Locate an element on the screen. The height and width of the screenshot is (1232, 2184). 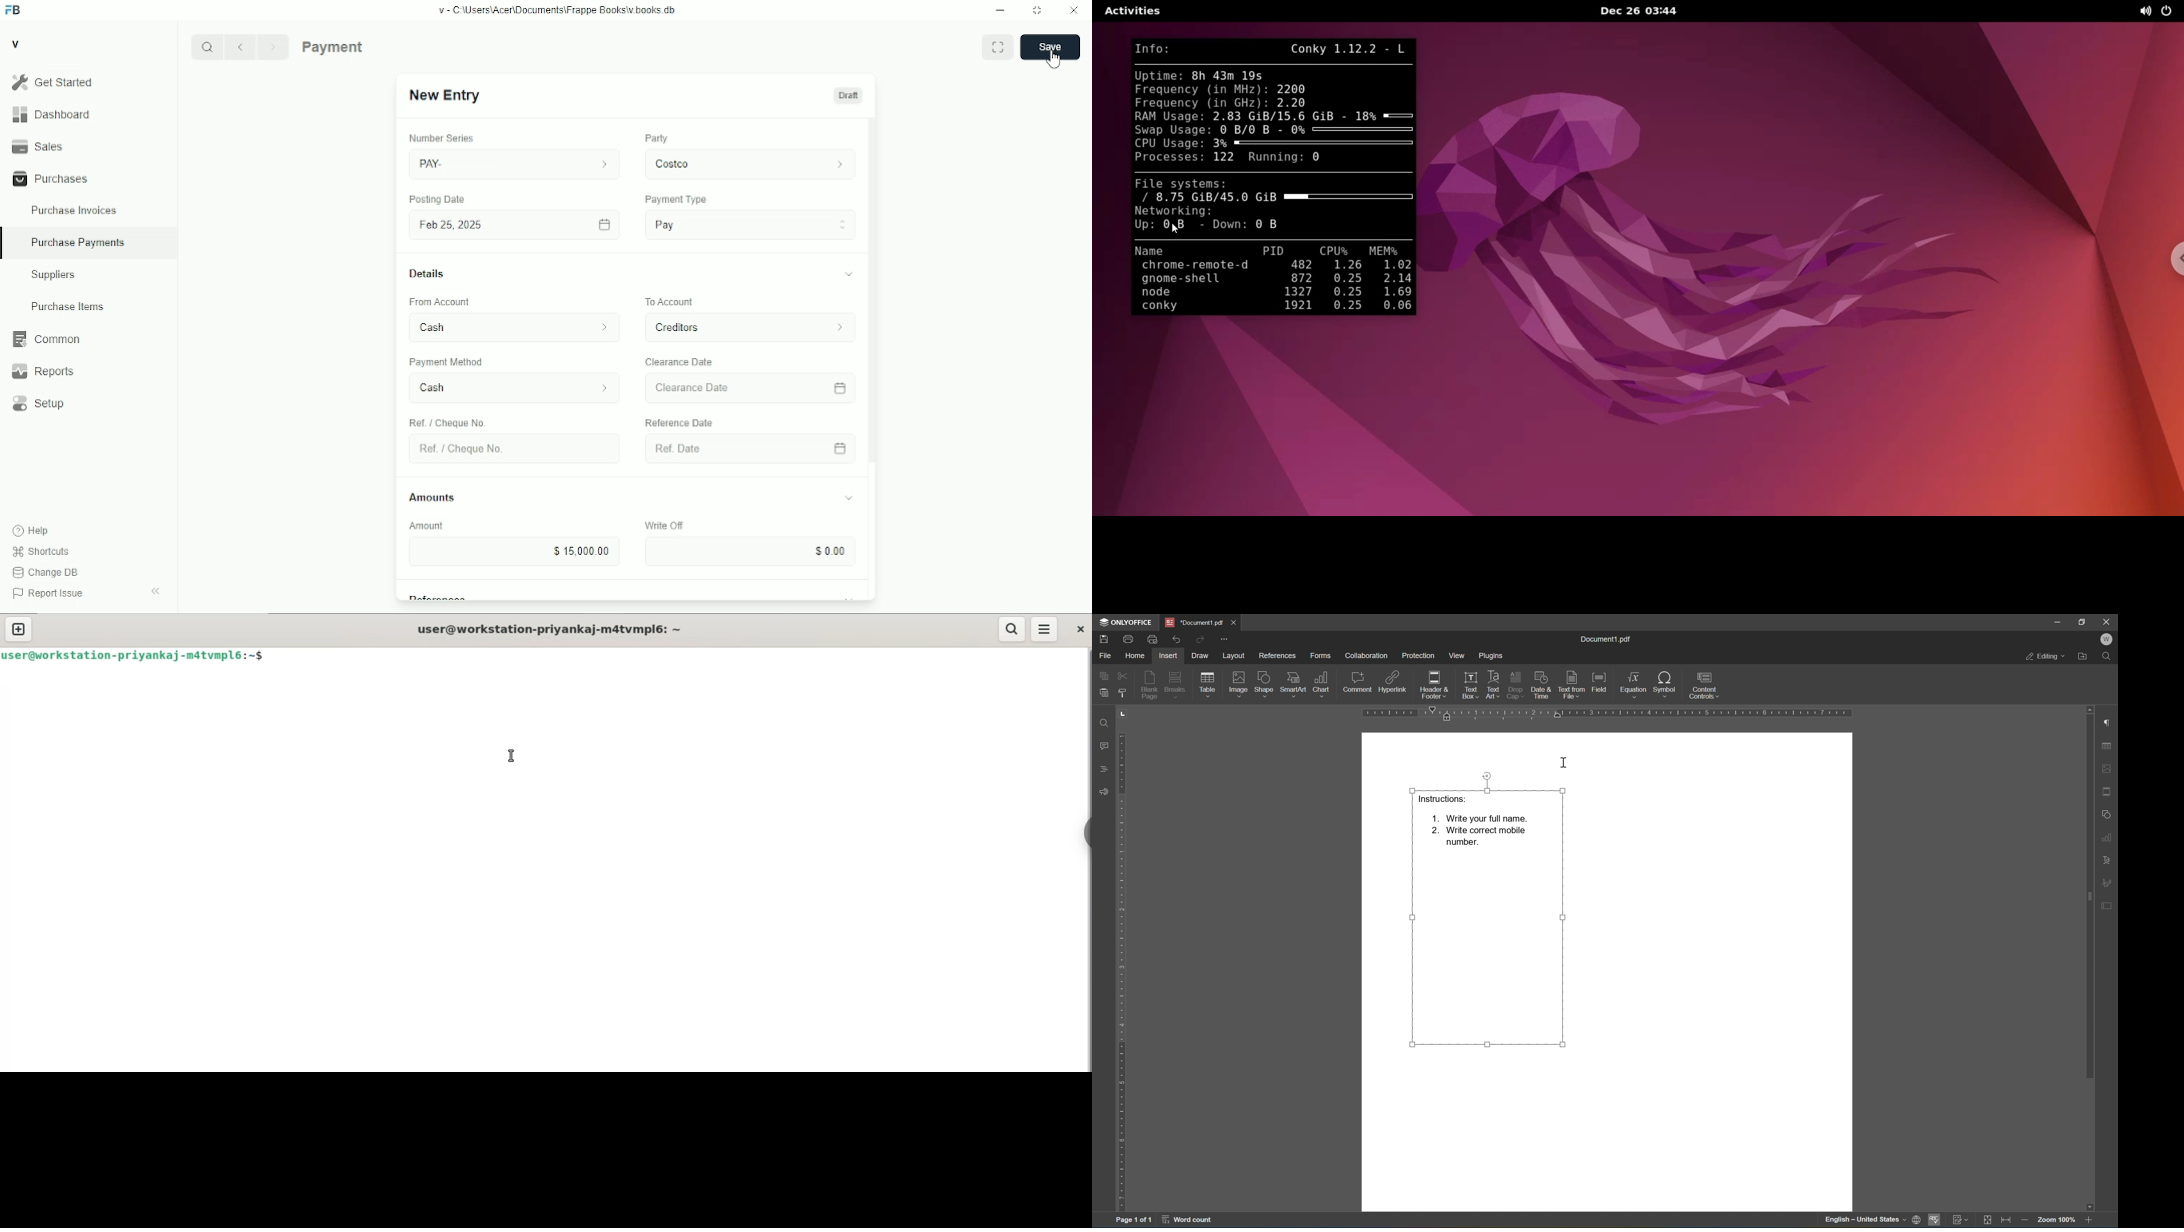
text box is located at coordinates (1468, 685).